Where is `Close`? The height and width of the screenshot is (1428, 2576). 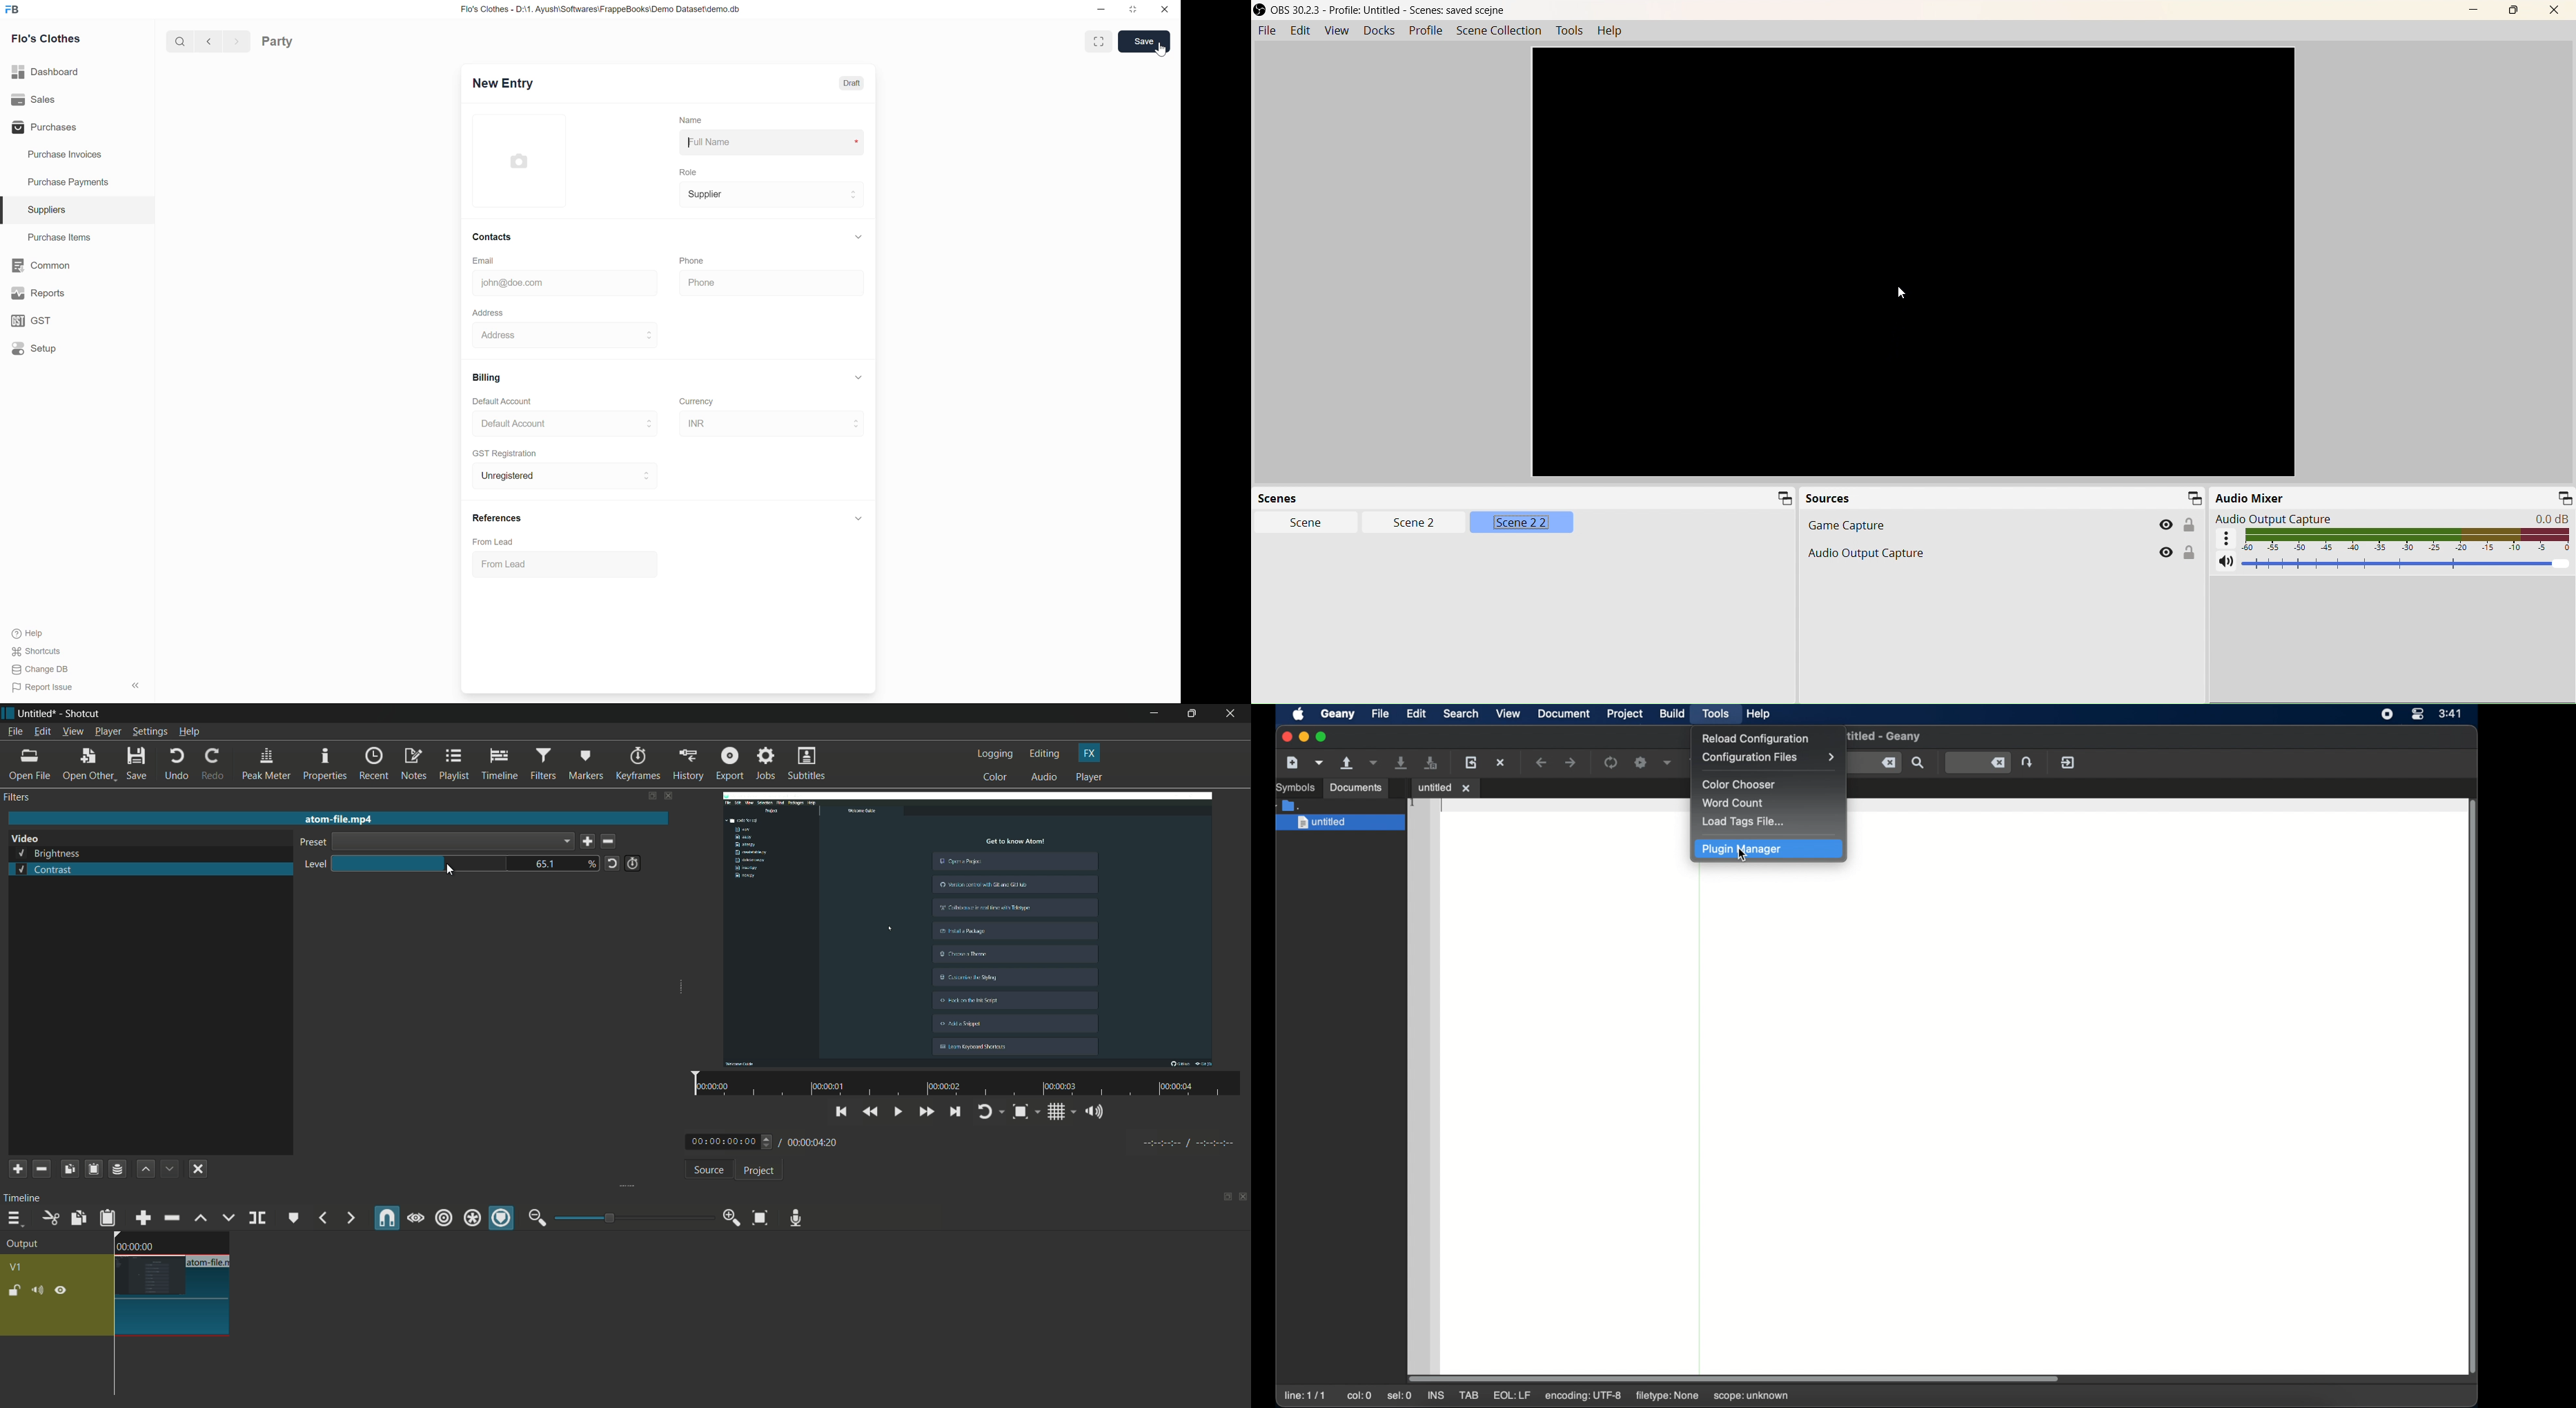
Close is located at coordinates (2555, 10).